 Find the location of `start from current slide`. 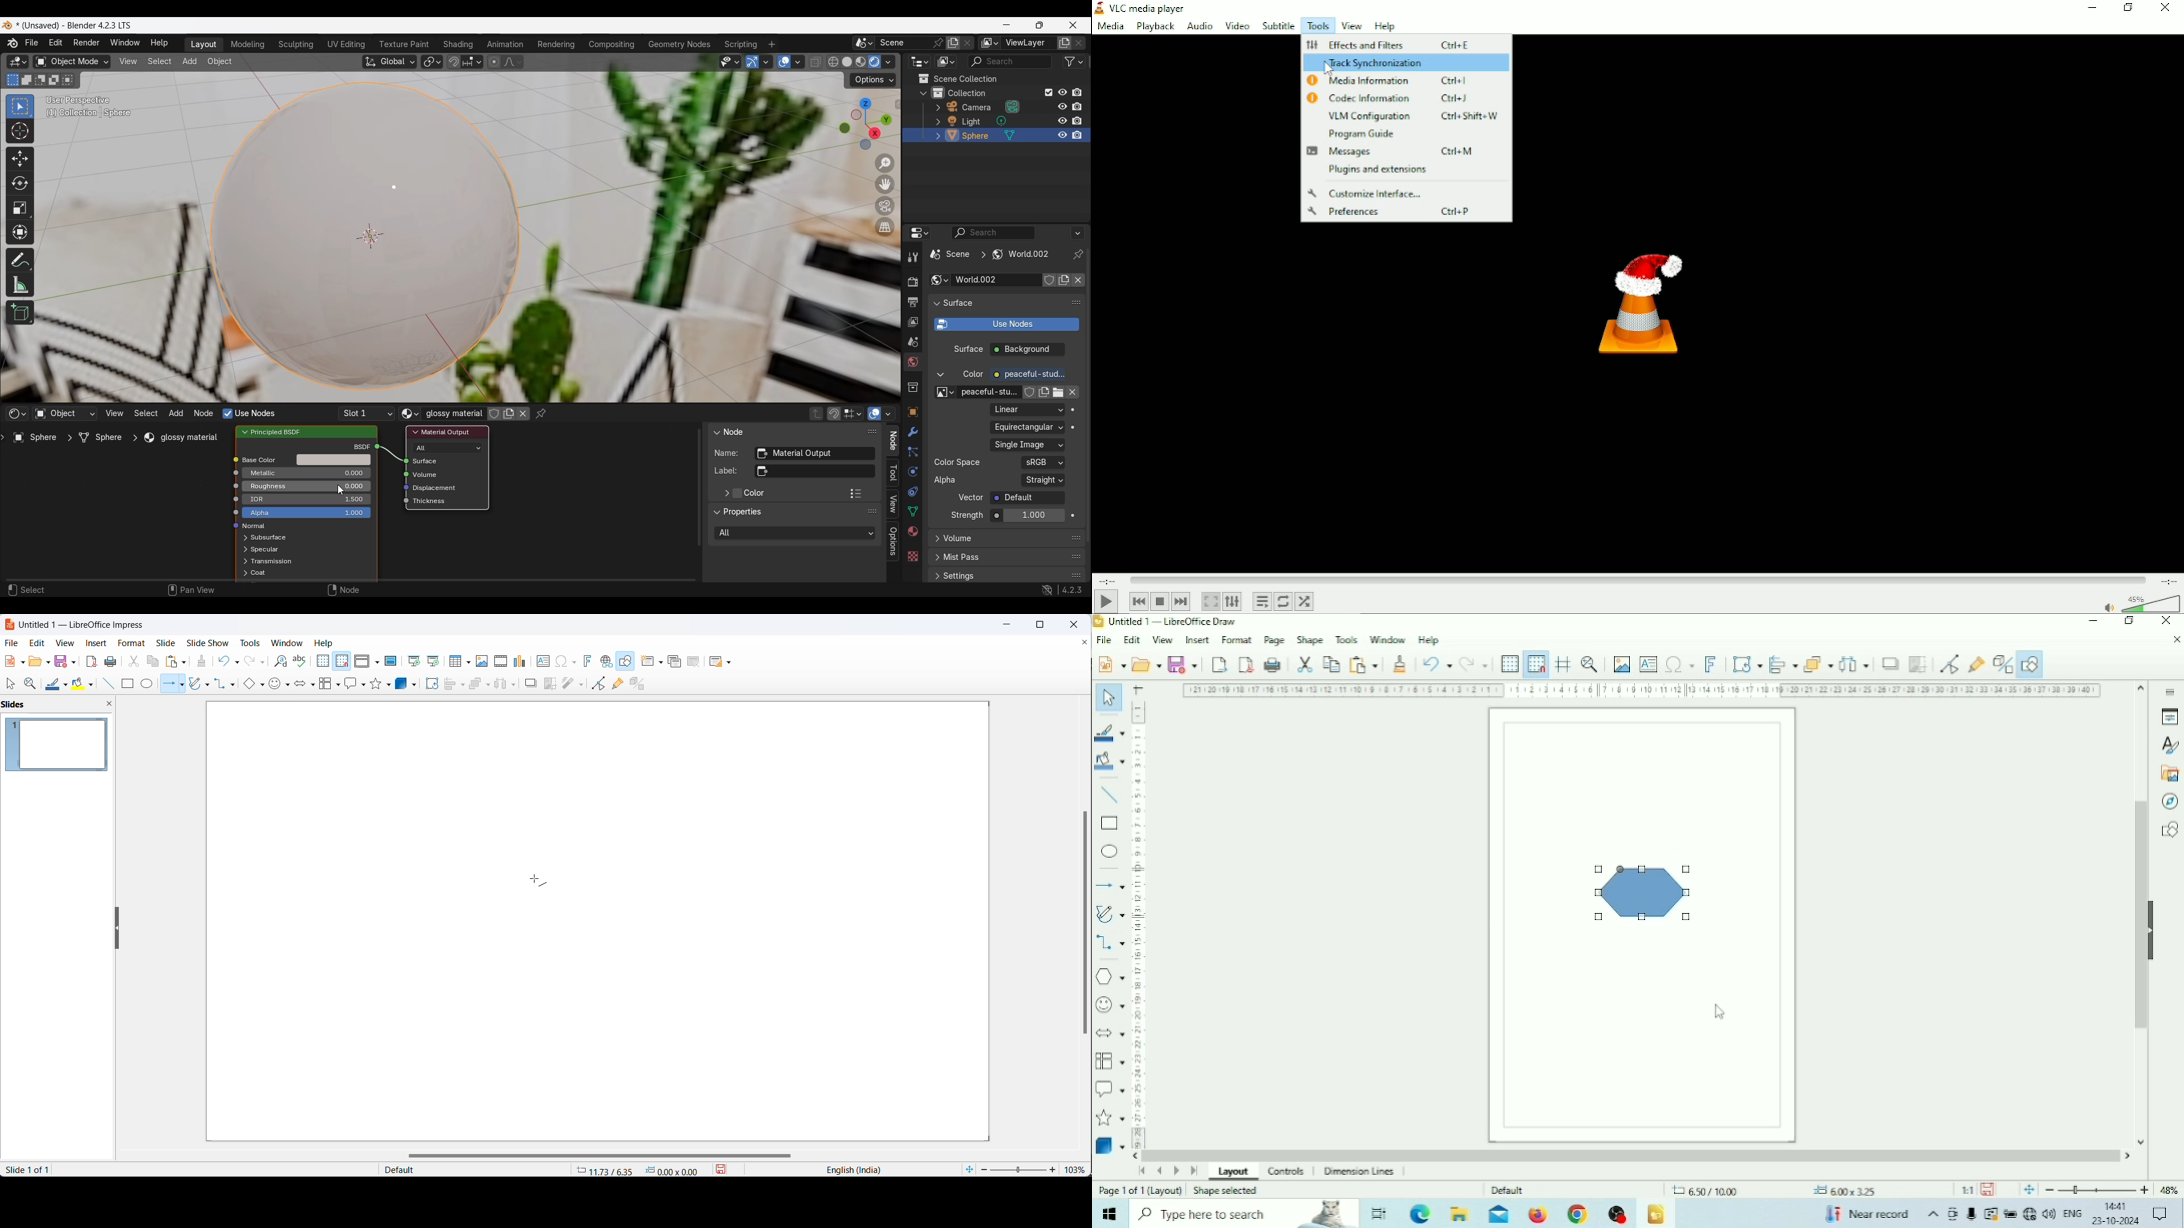

start from current slide is located at coordinates (432, 661).